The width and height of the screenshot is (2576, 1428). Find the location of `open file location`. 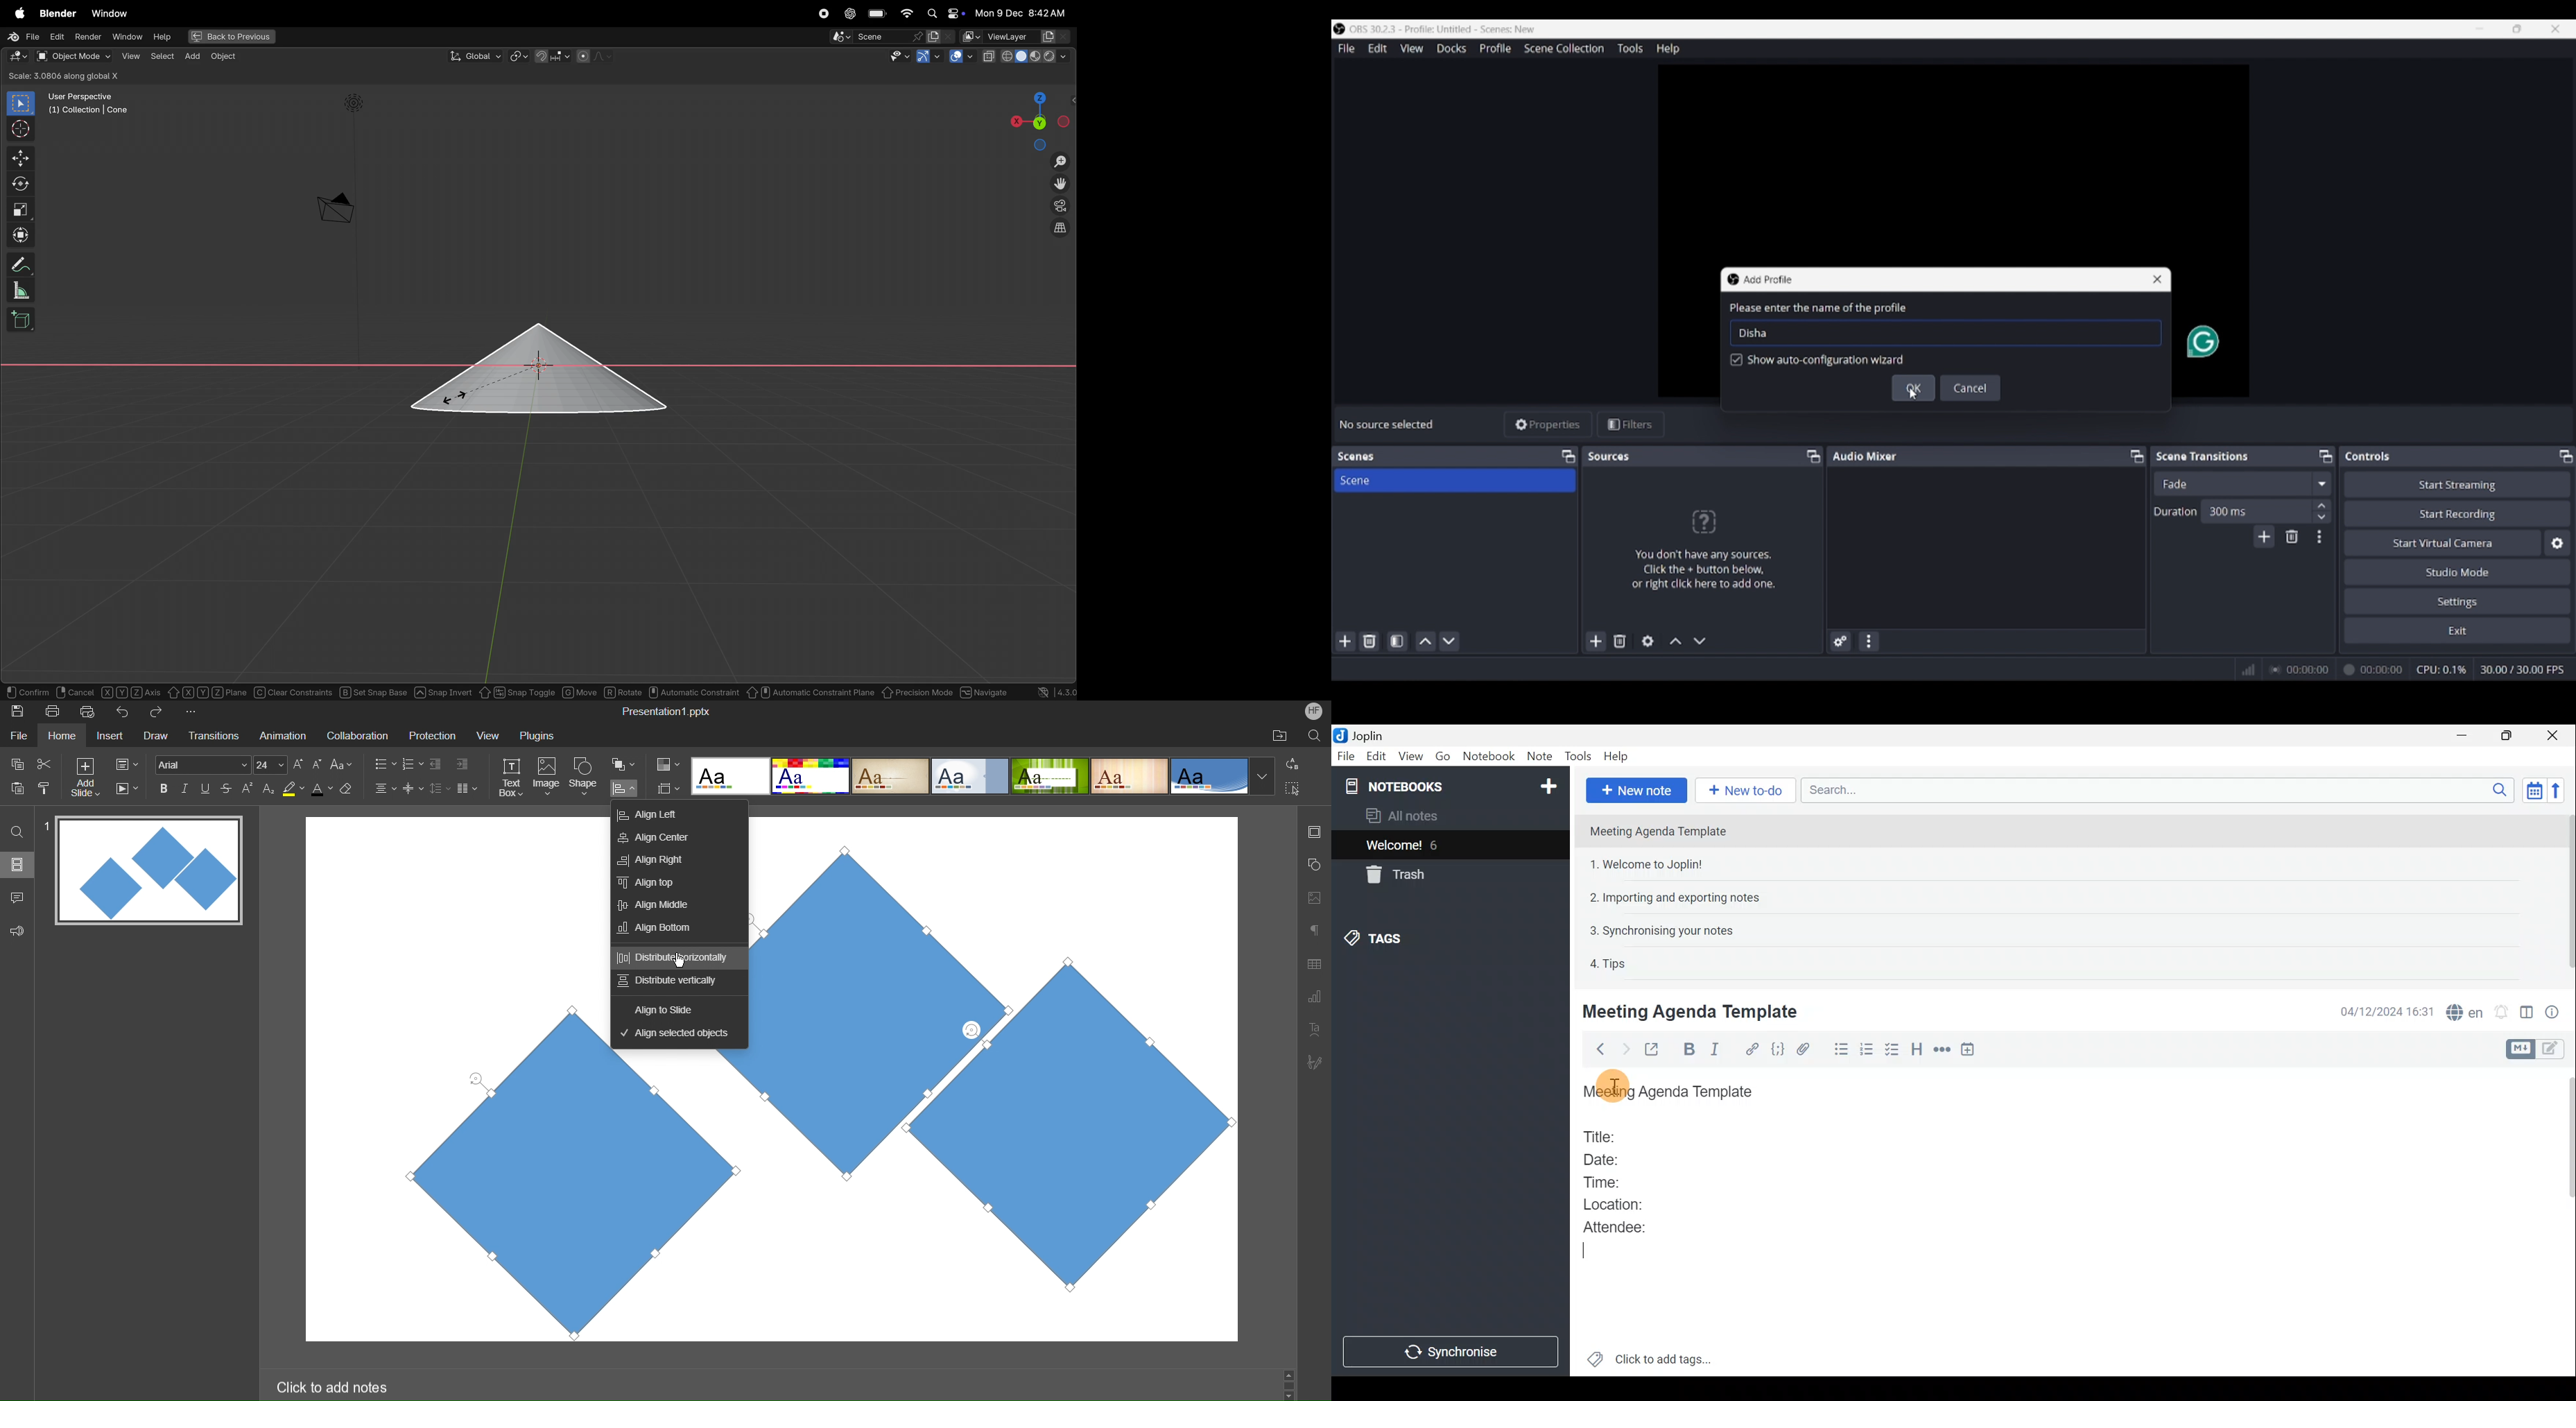

open file location is located at coordinates (1279, 735).